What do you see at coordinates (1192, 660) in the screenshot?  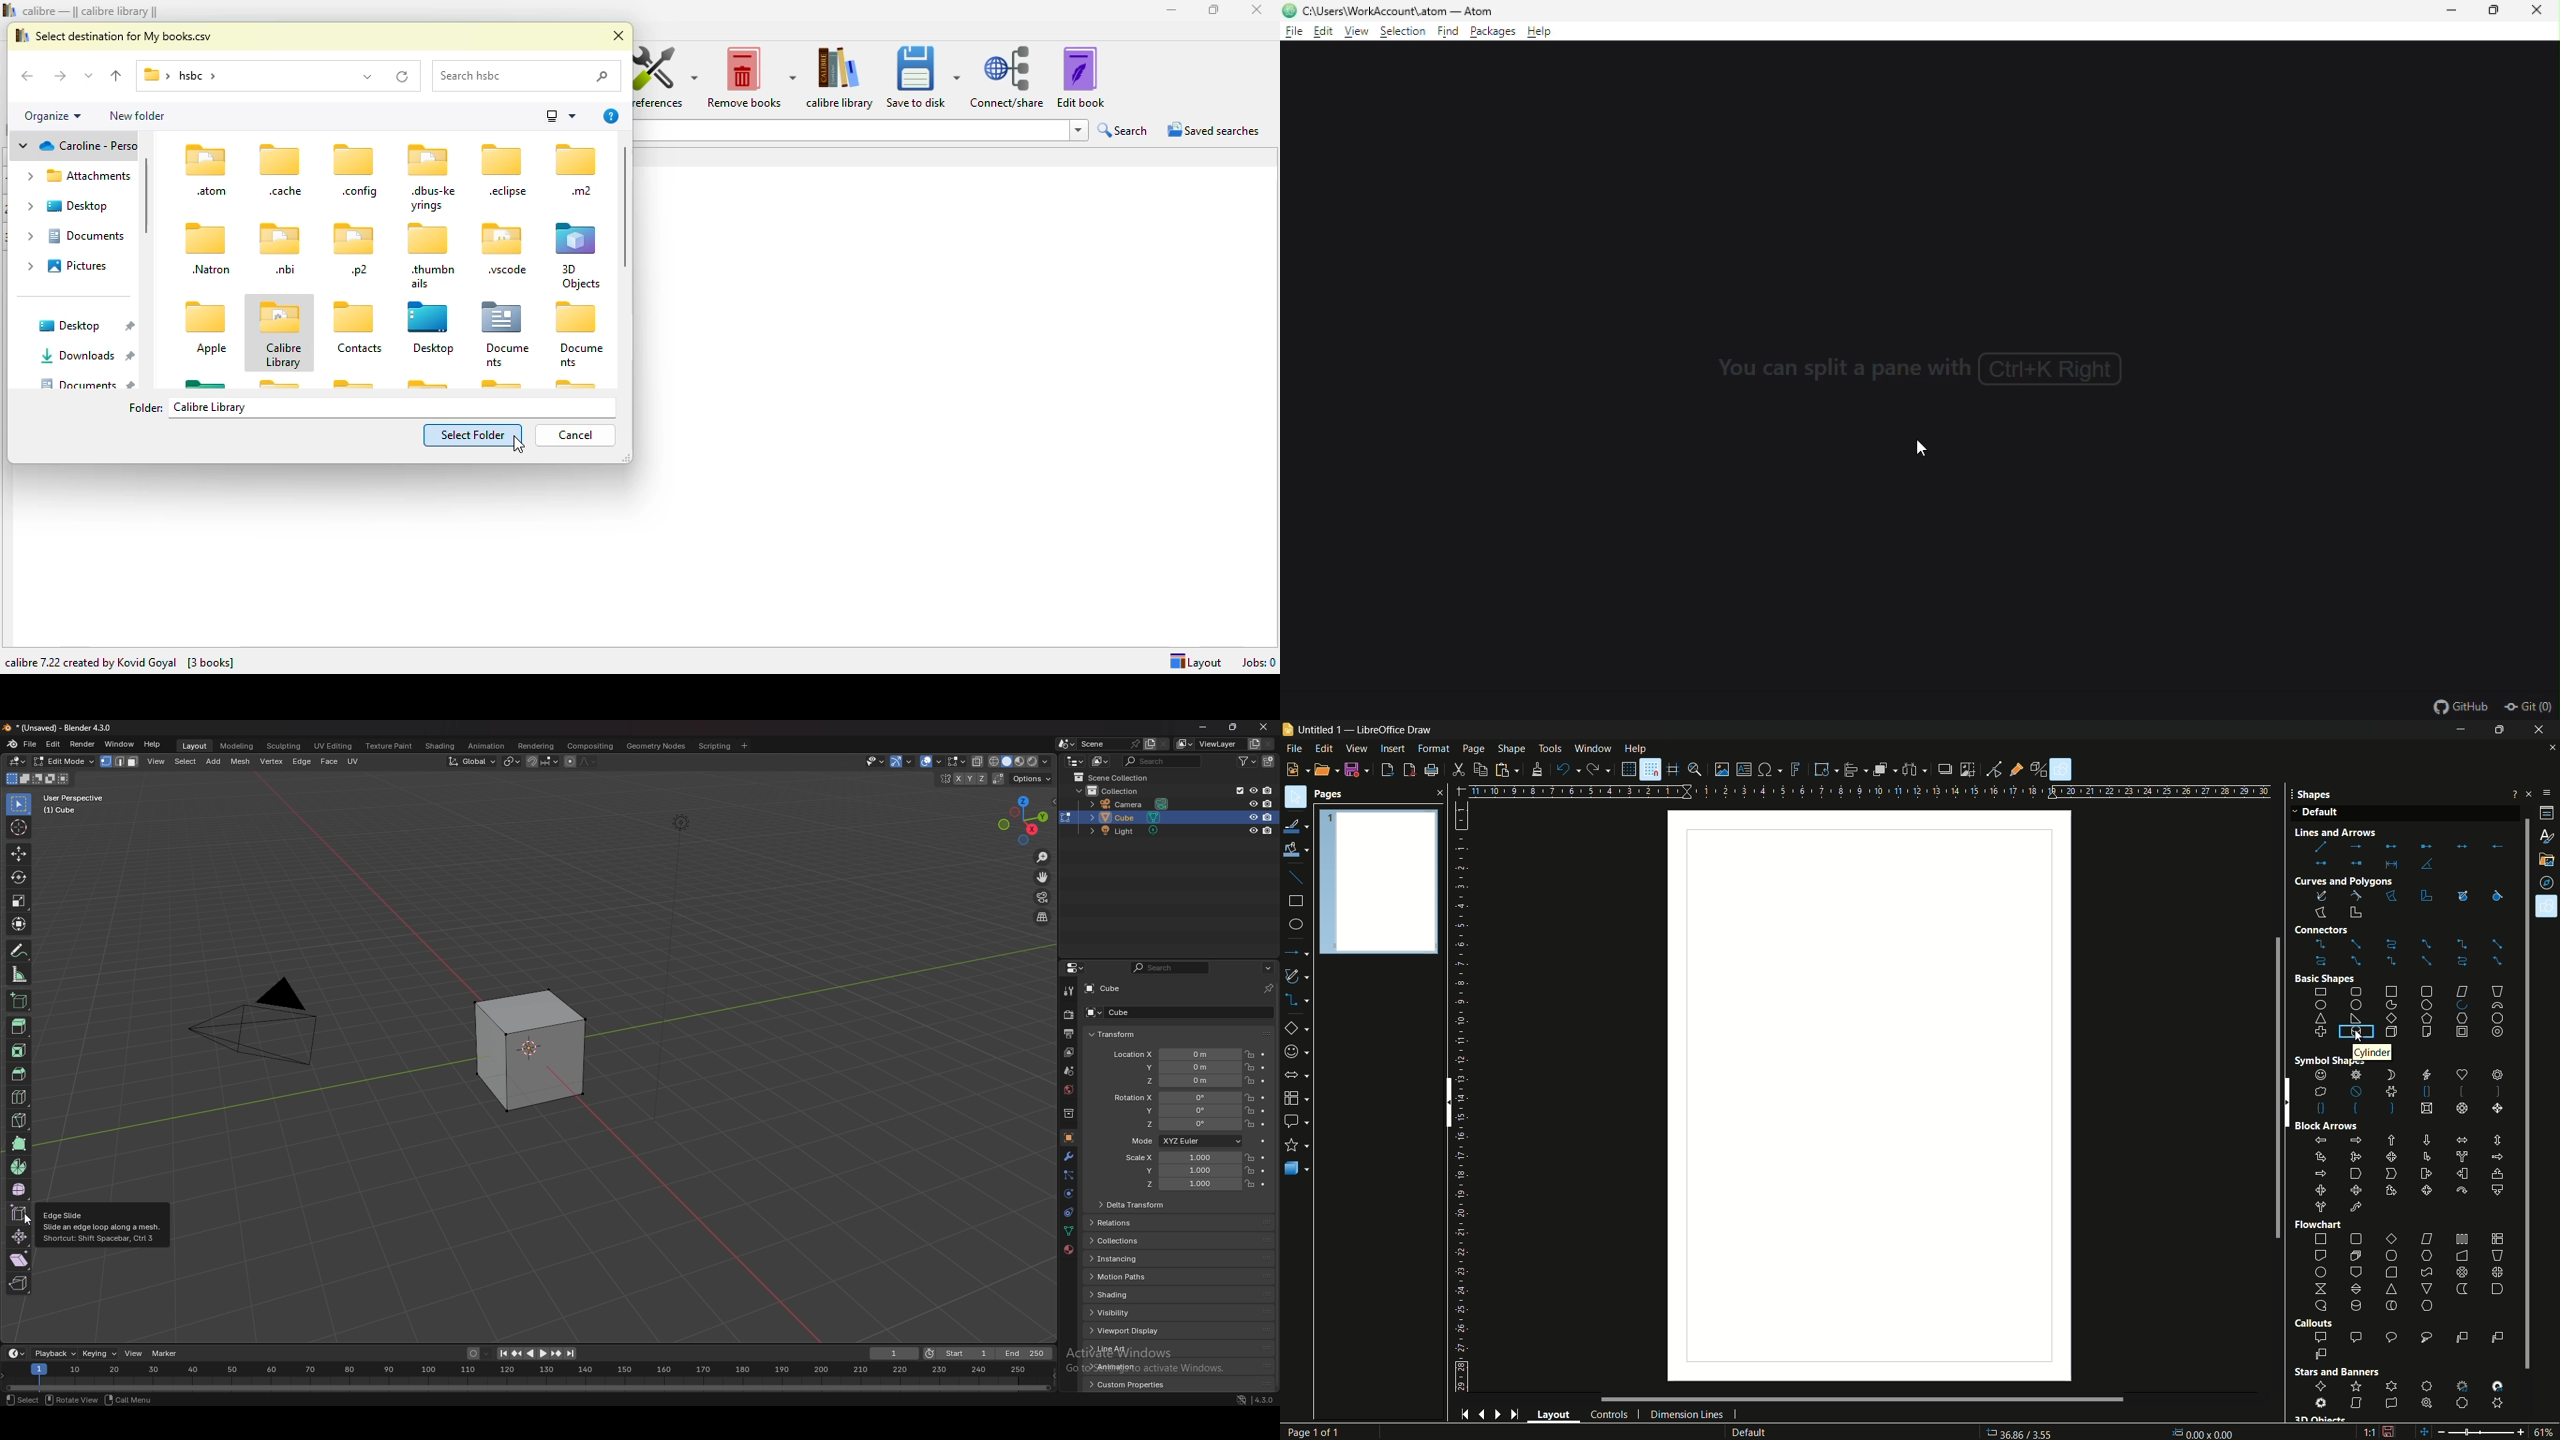 I see `Layout` at bounding box center [1192, 660].